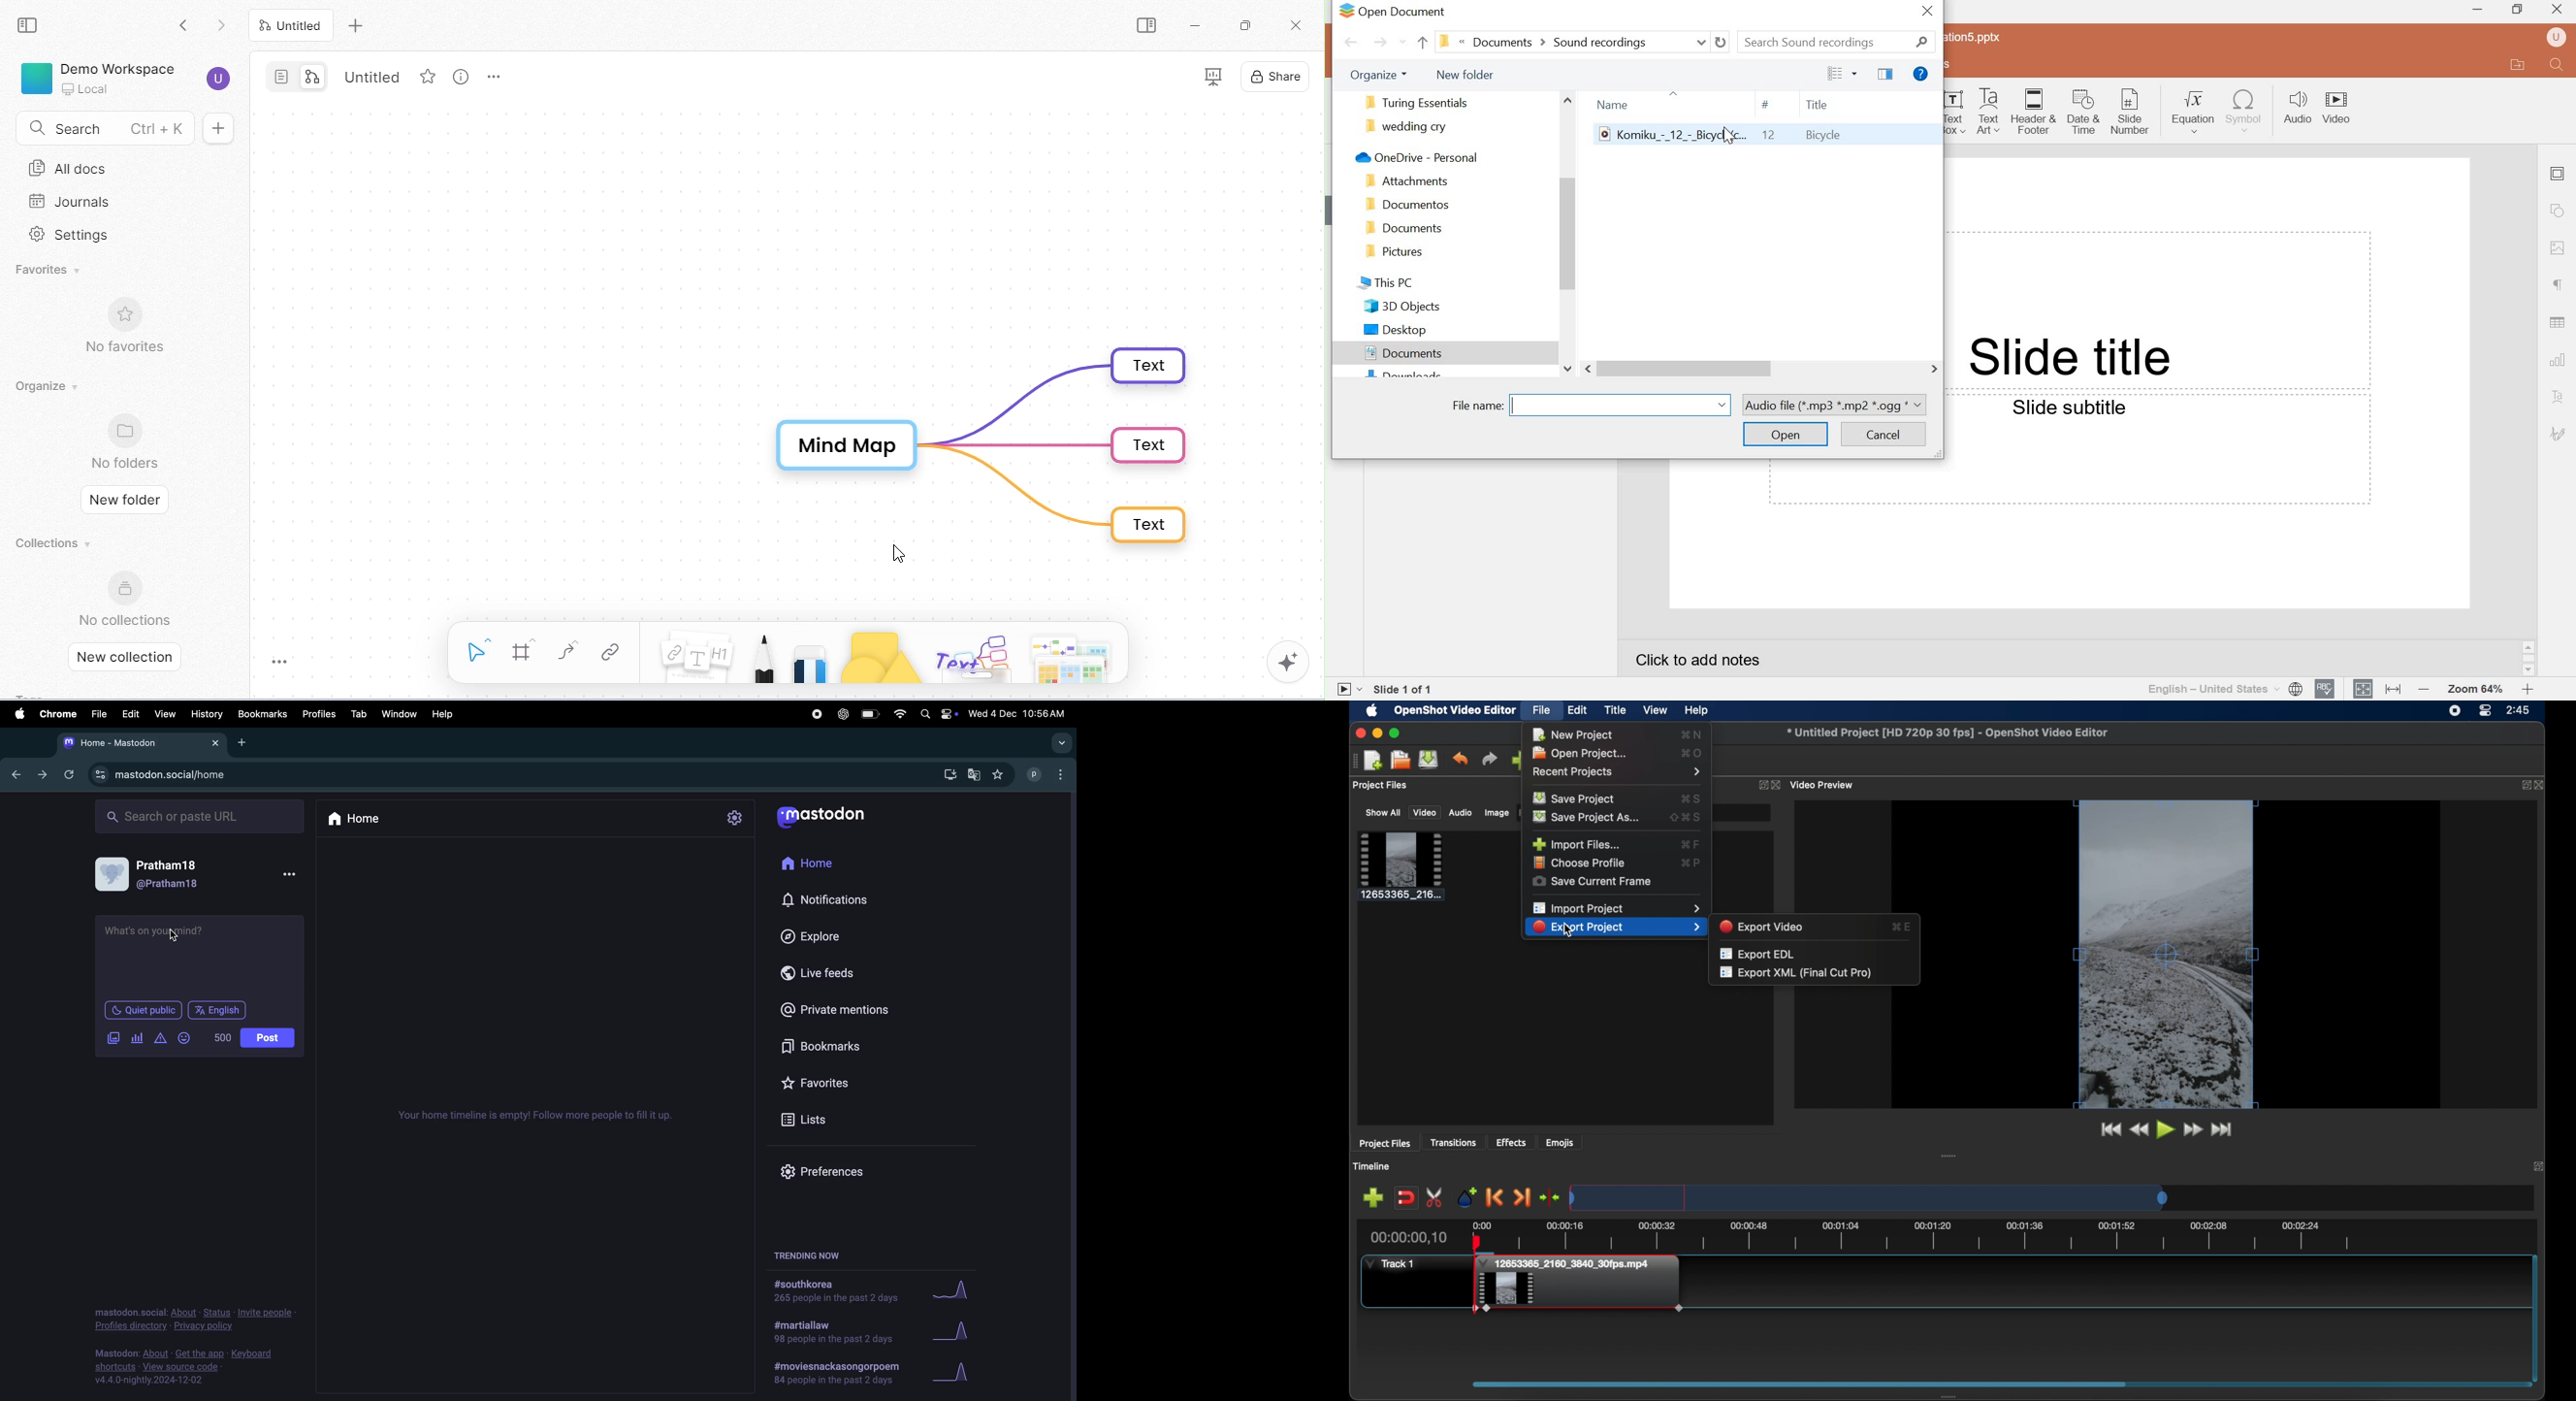 The image size is (2576, 1428). I want to click on choose profile shortcut, so click(1691, 862).